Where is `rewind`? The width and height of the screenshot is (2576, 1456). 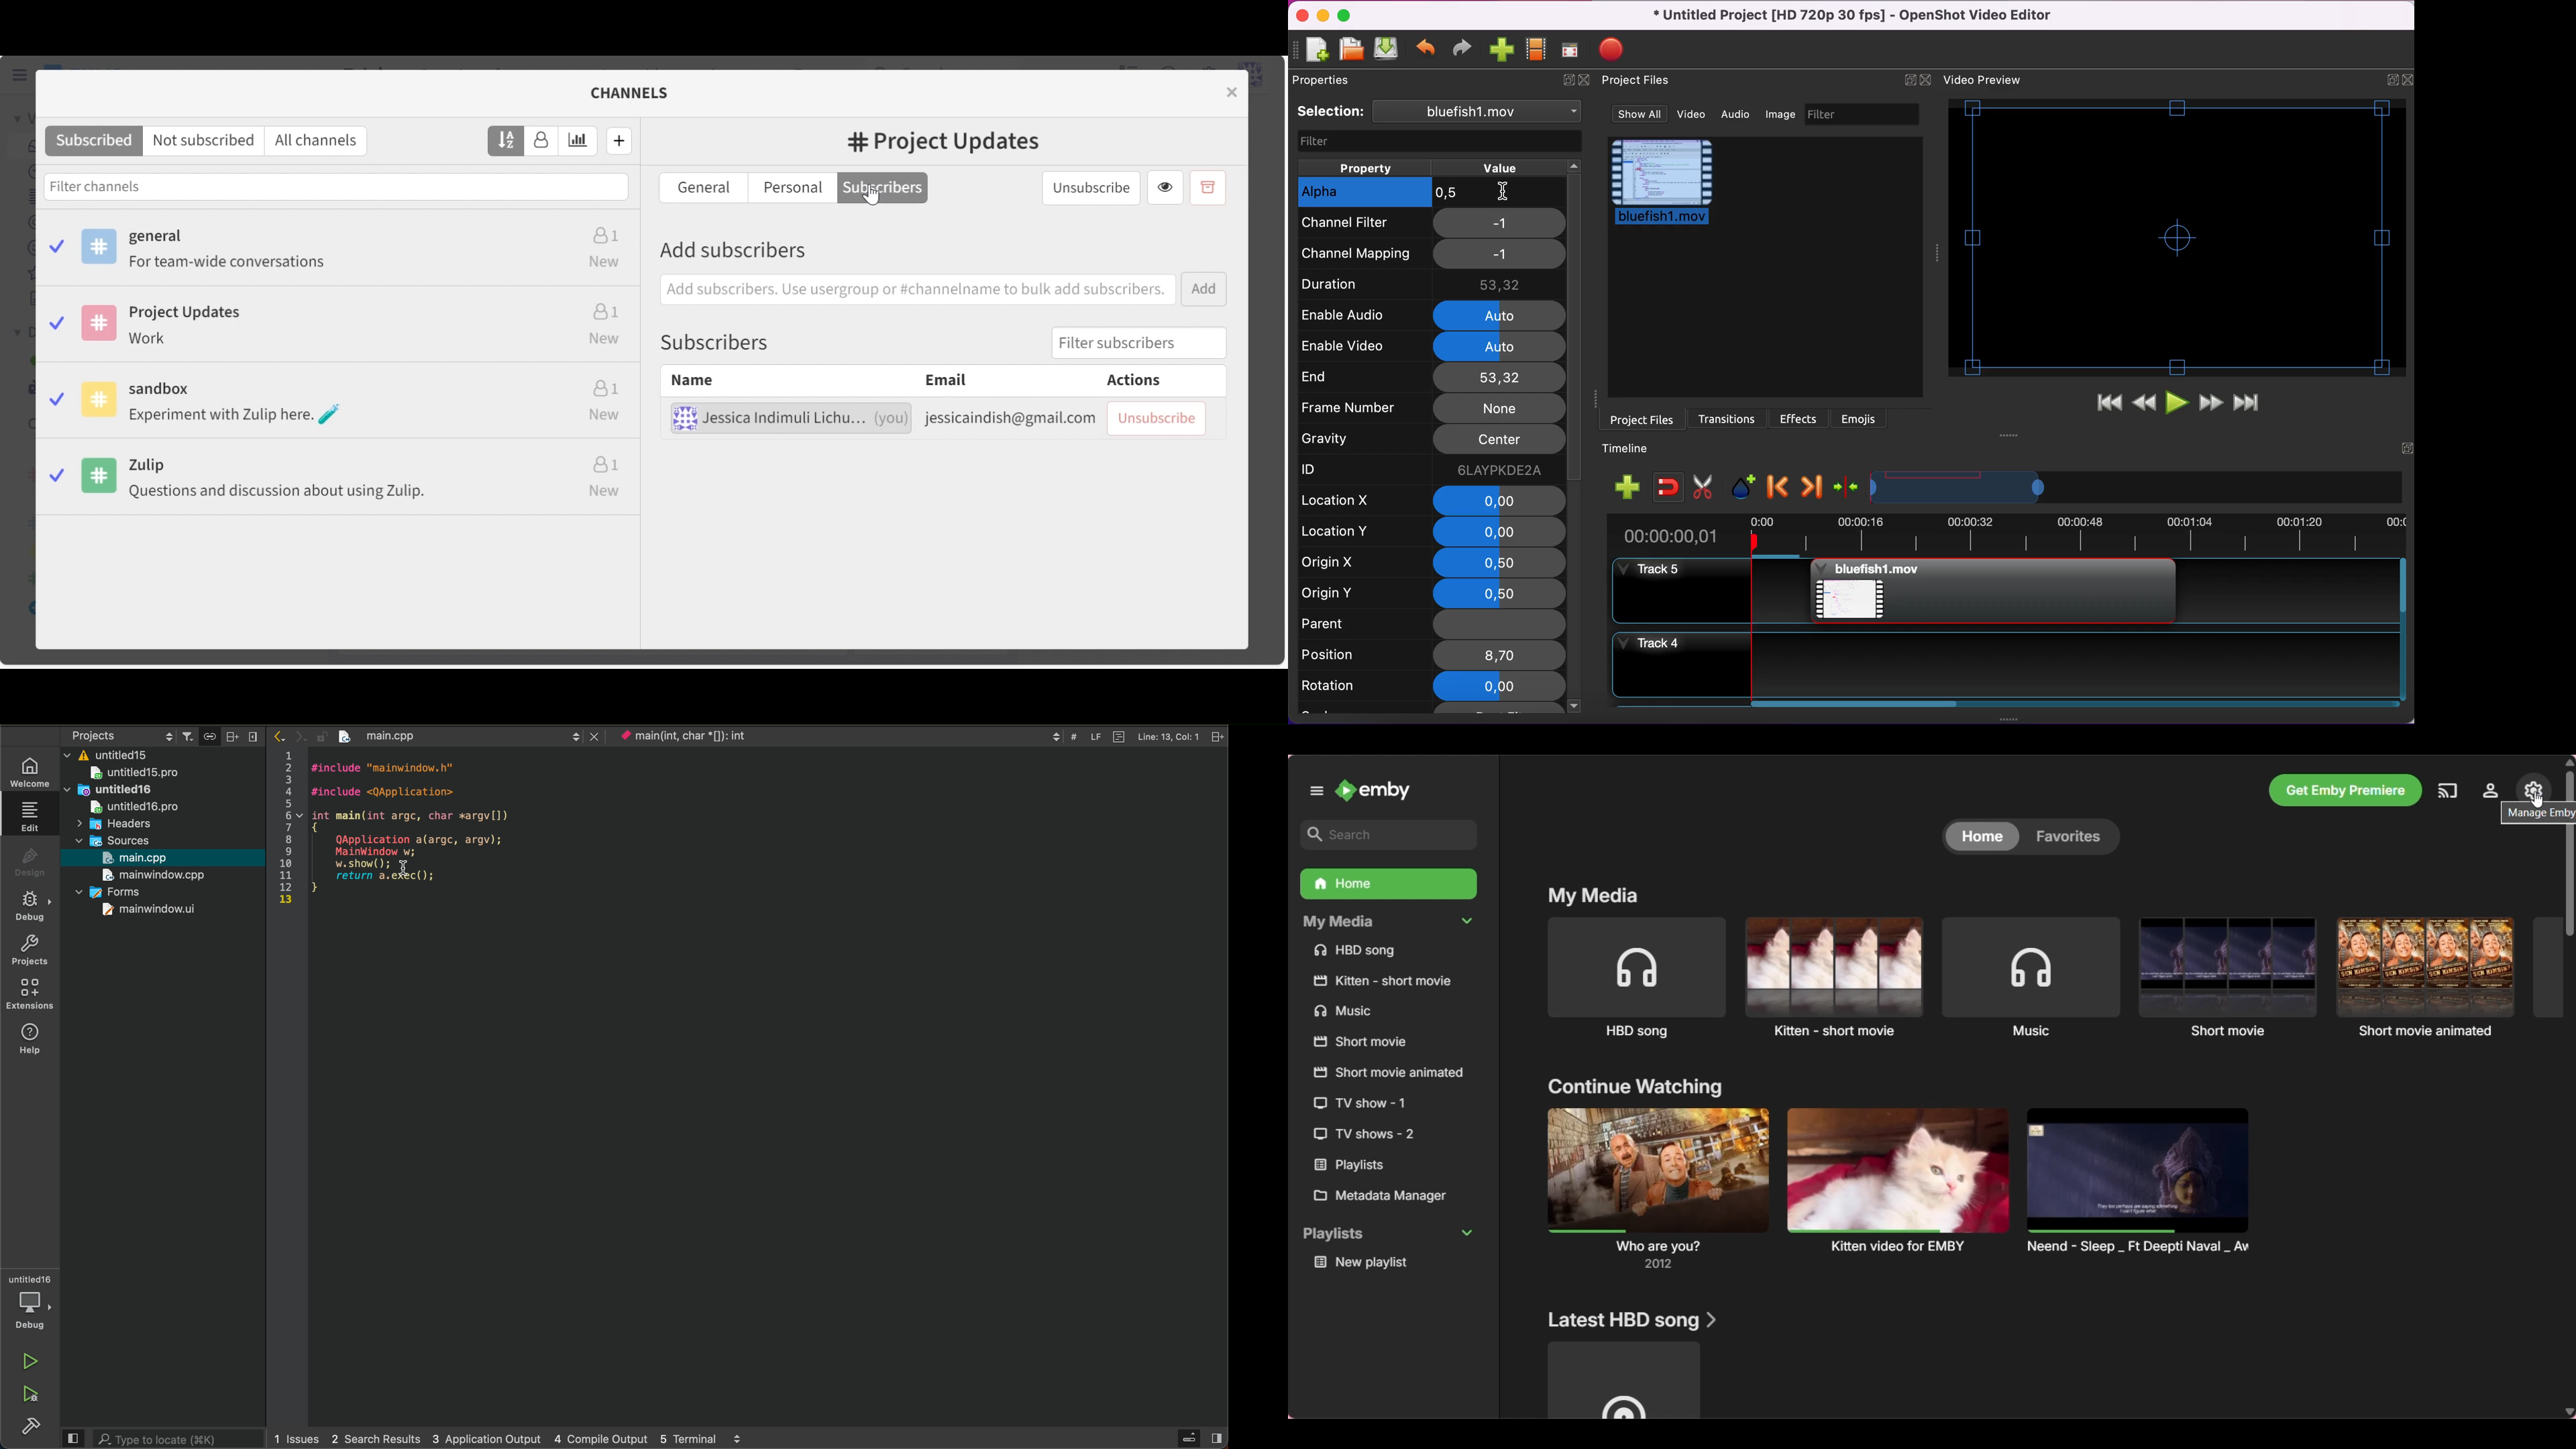 rewind is located at coordinates (2145, 402).